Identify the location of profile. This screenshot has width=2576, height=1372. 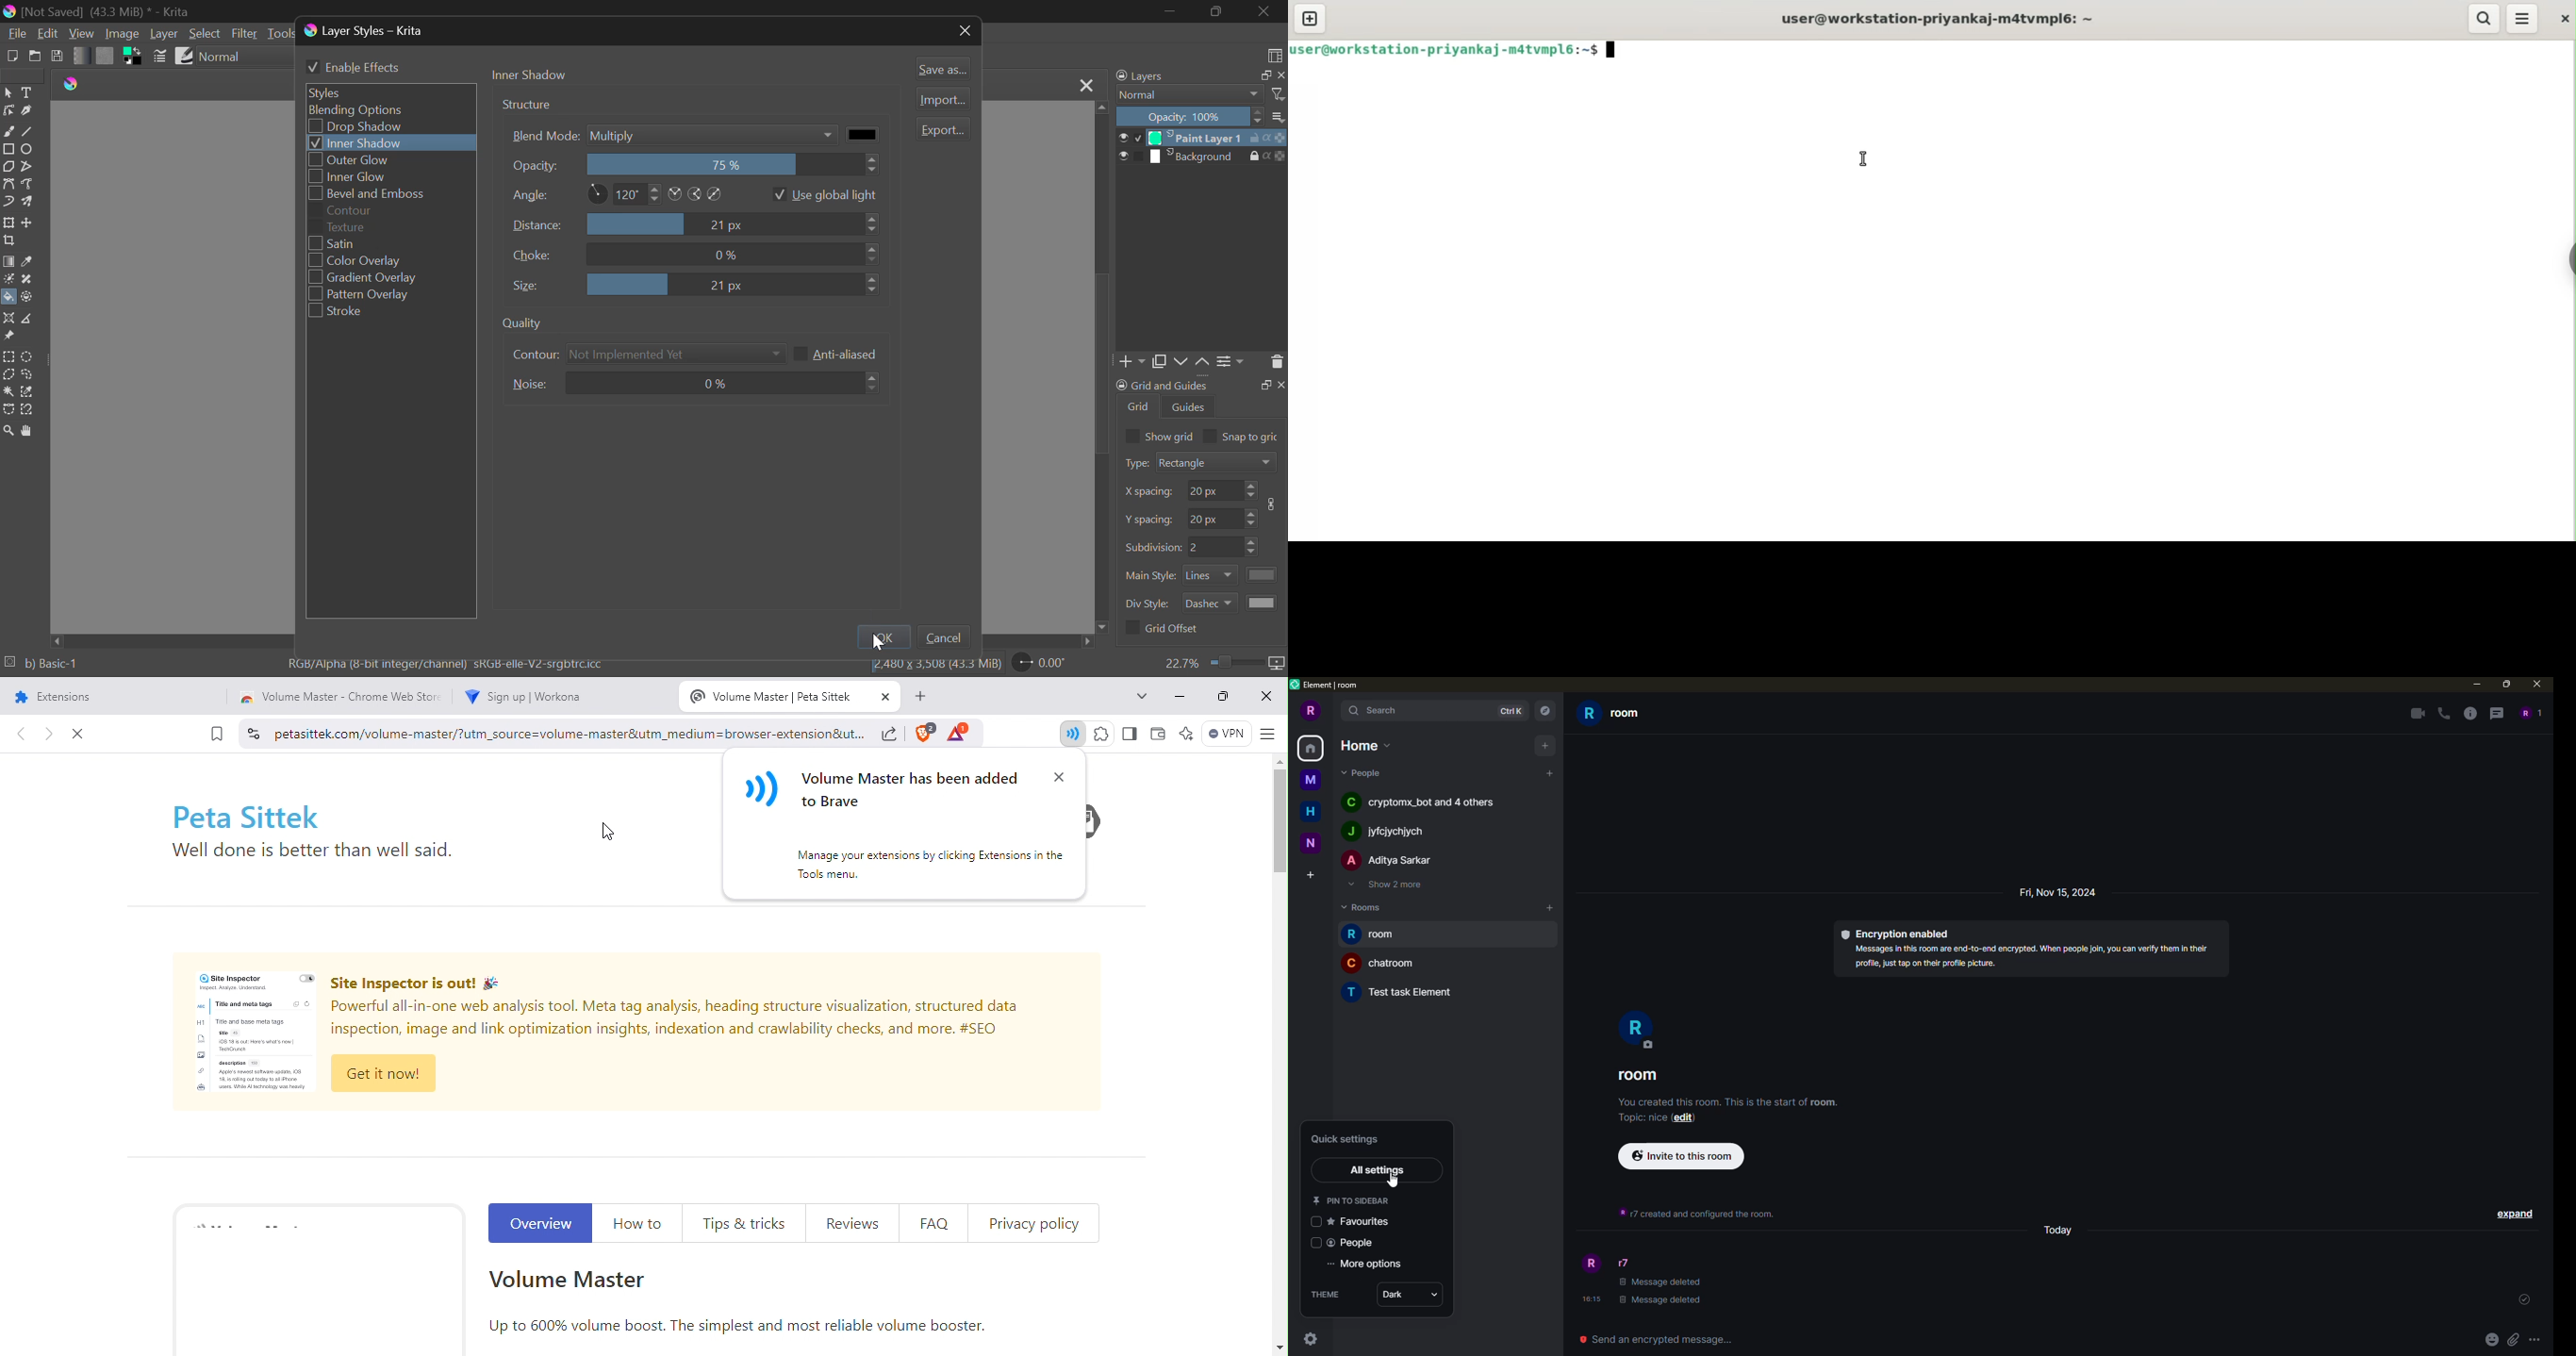
(1634, 1029).